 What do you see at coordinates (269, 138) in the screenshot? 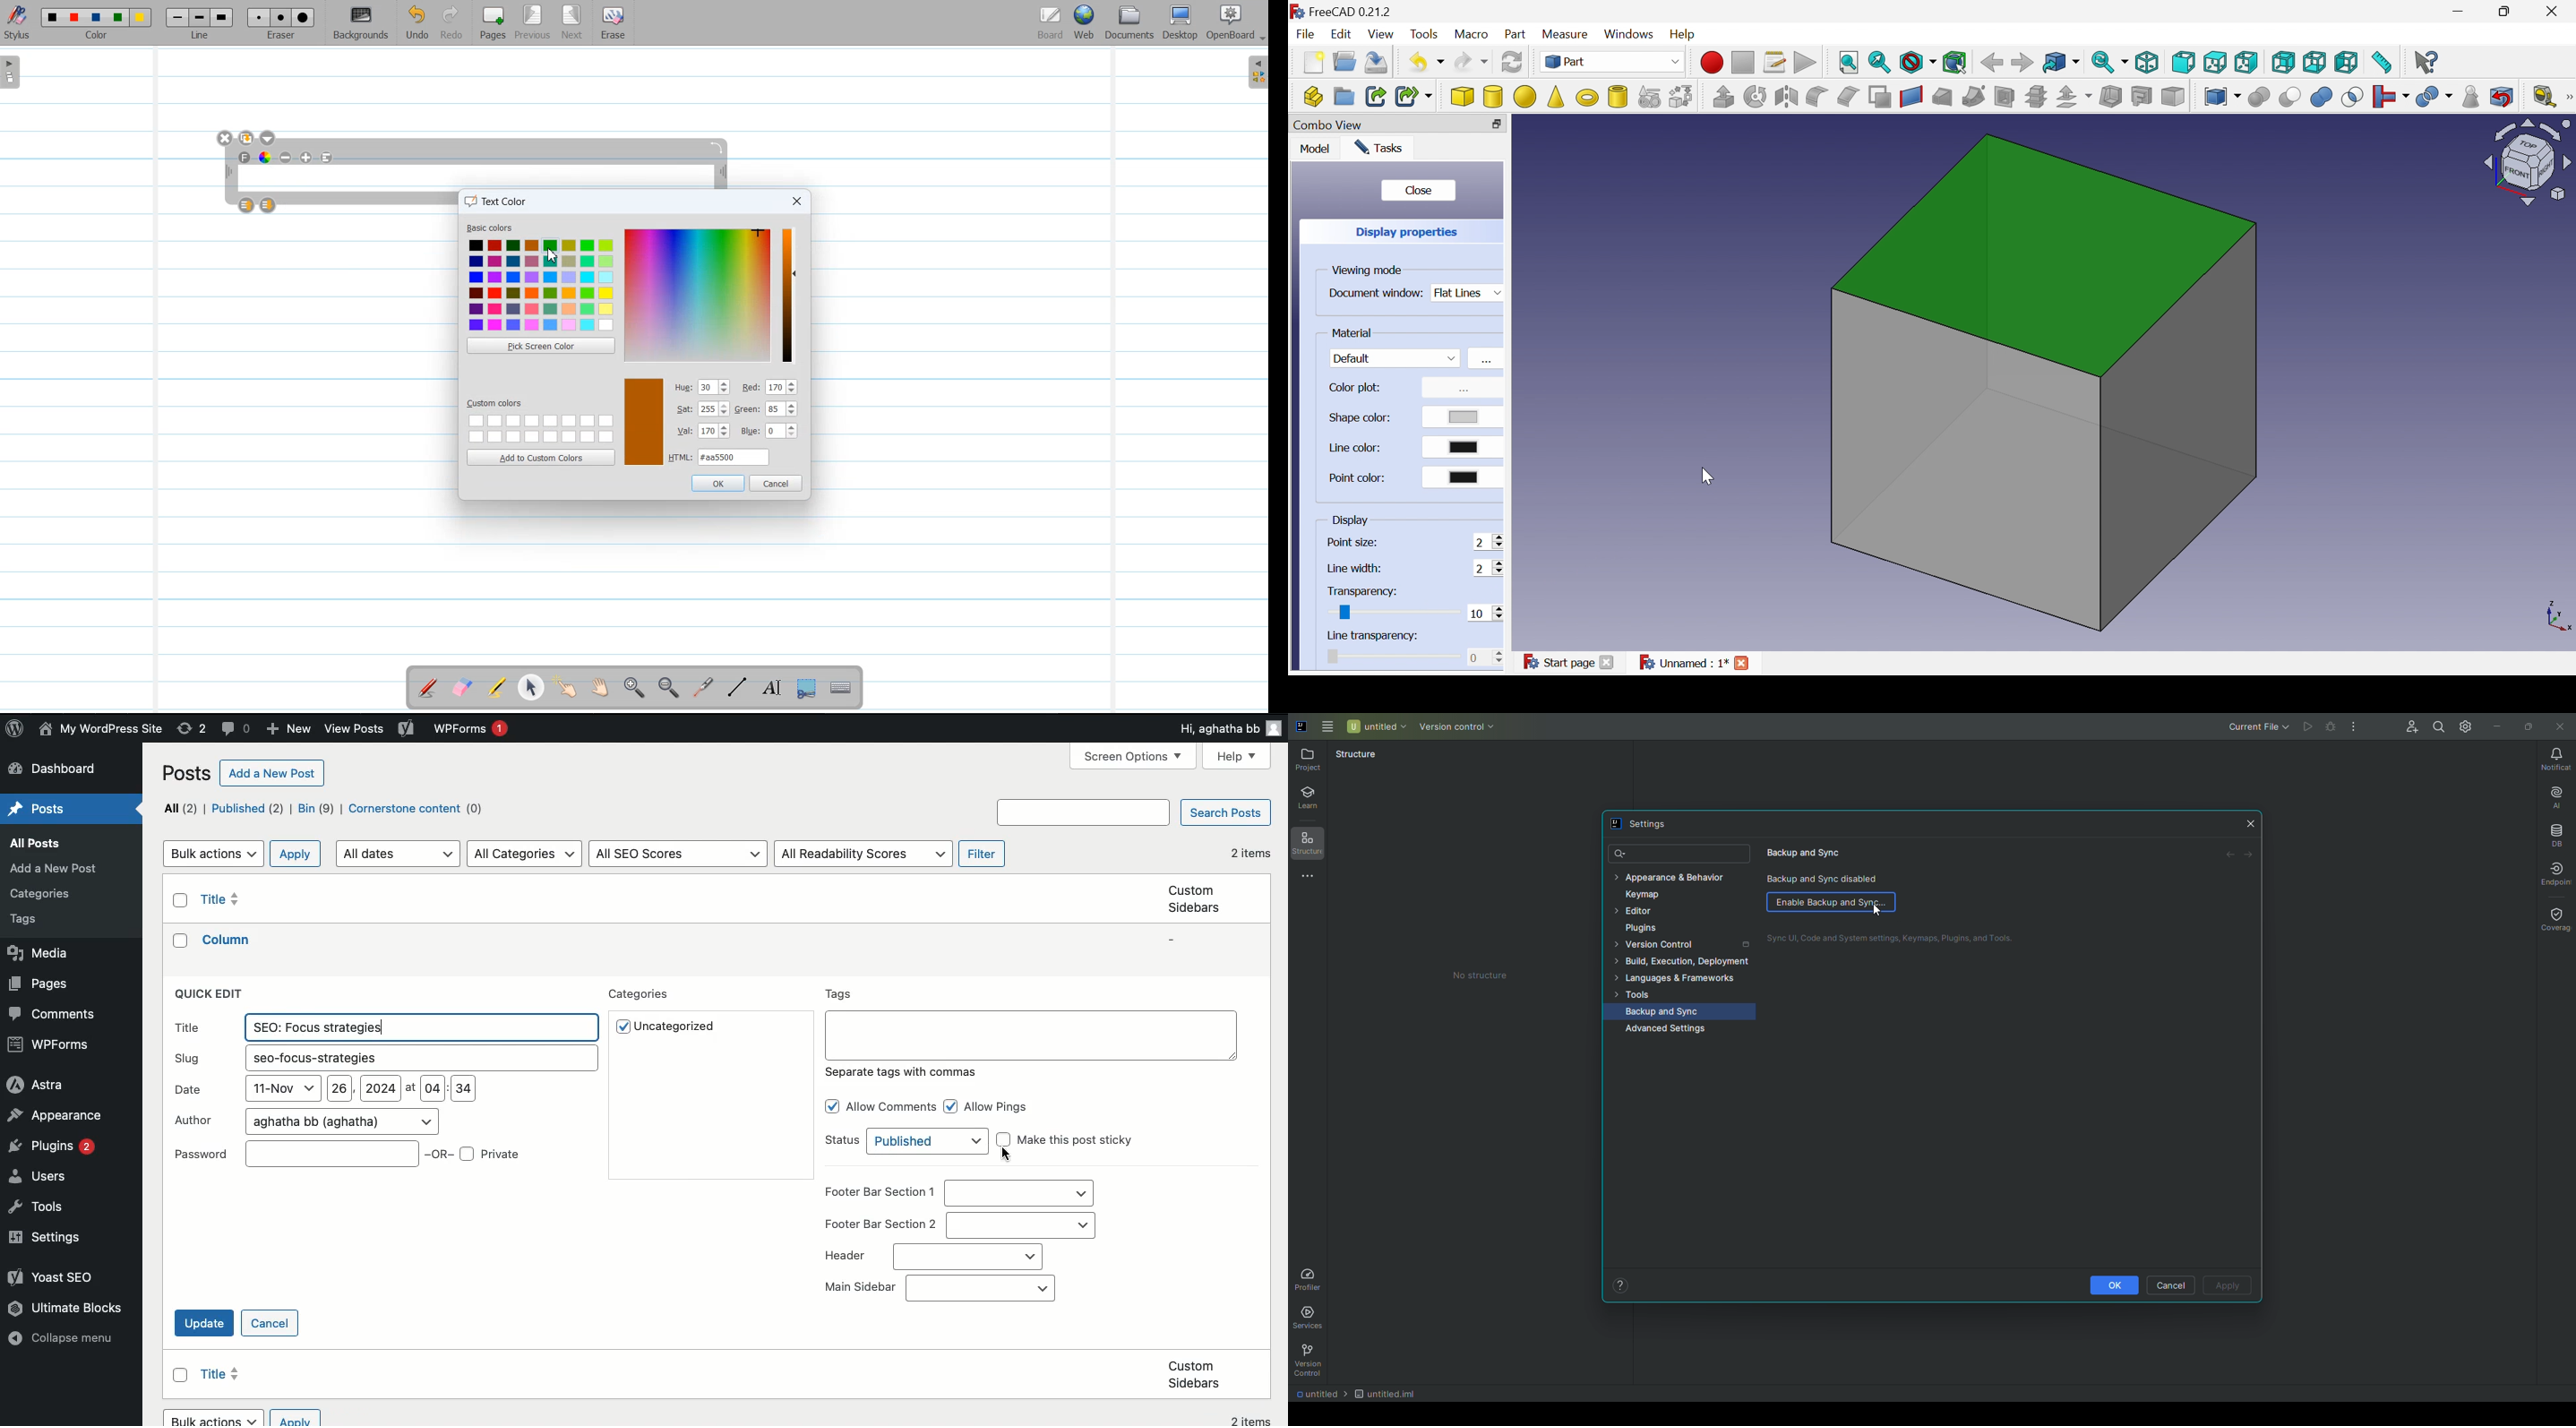
I see `Drop down box` at bounding box center [269, 138].